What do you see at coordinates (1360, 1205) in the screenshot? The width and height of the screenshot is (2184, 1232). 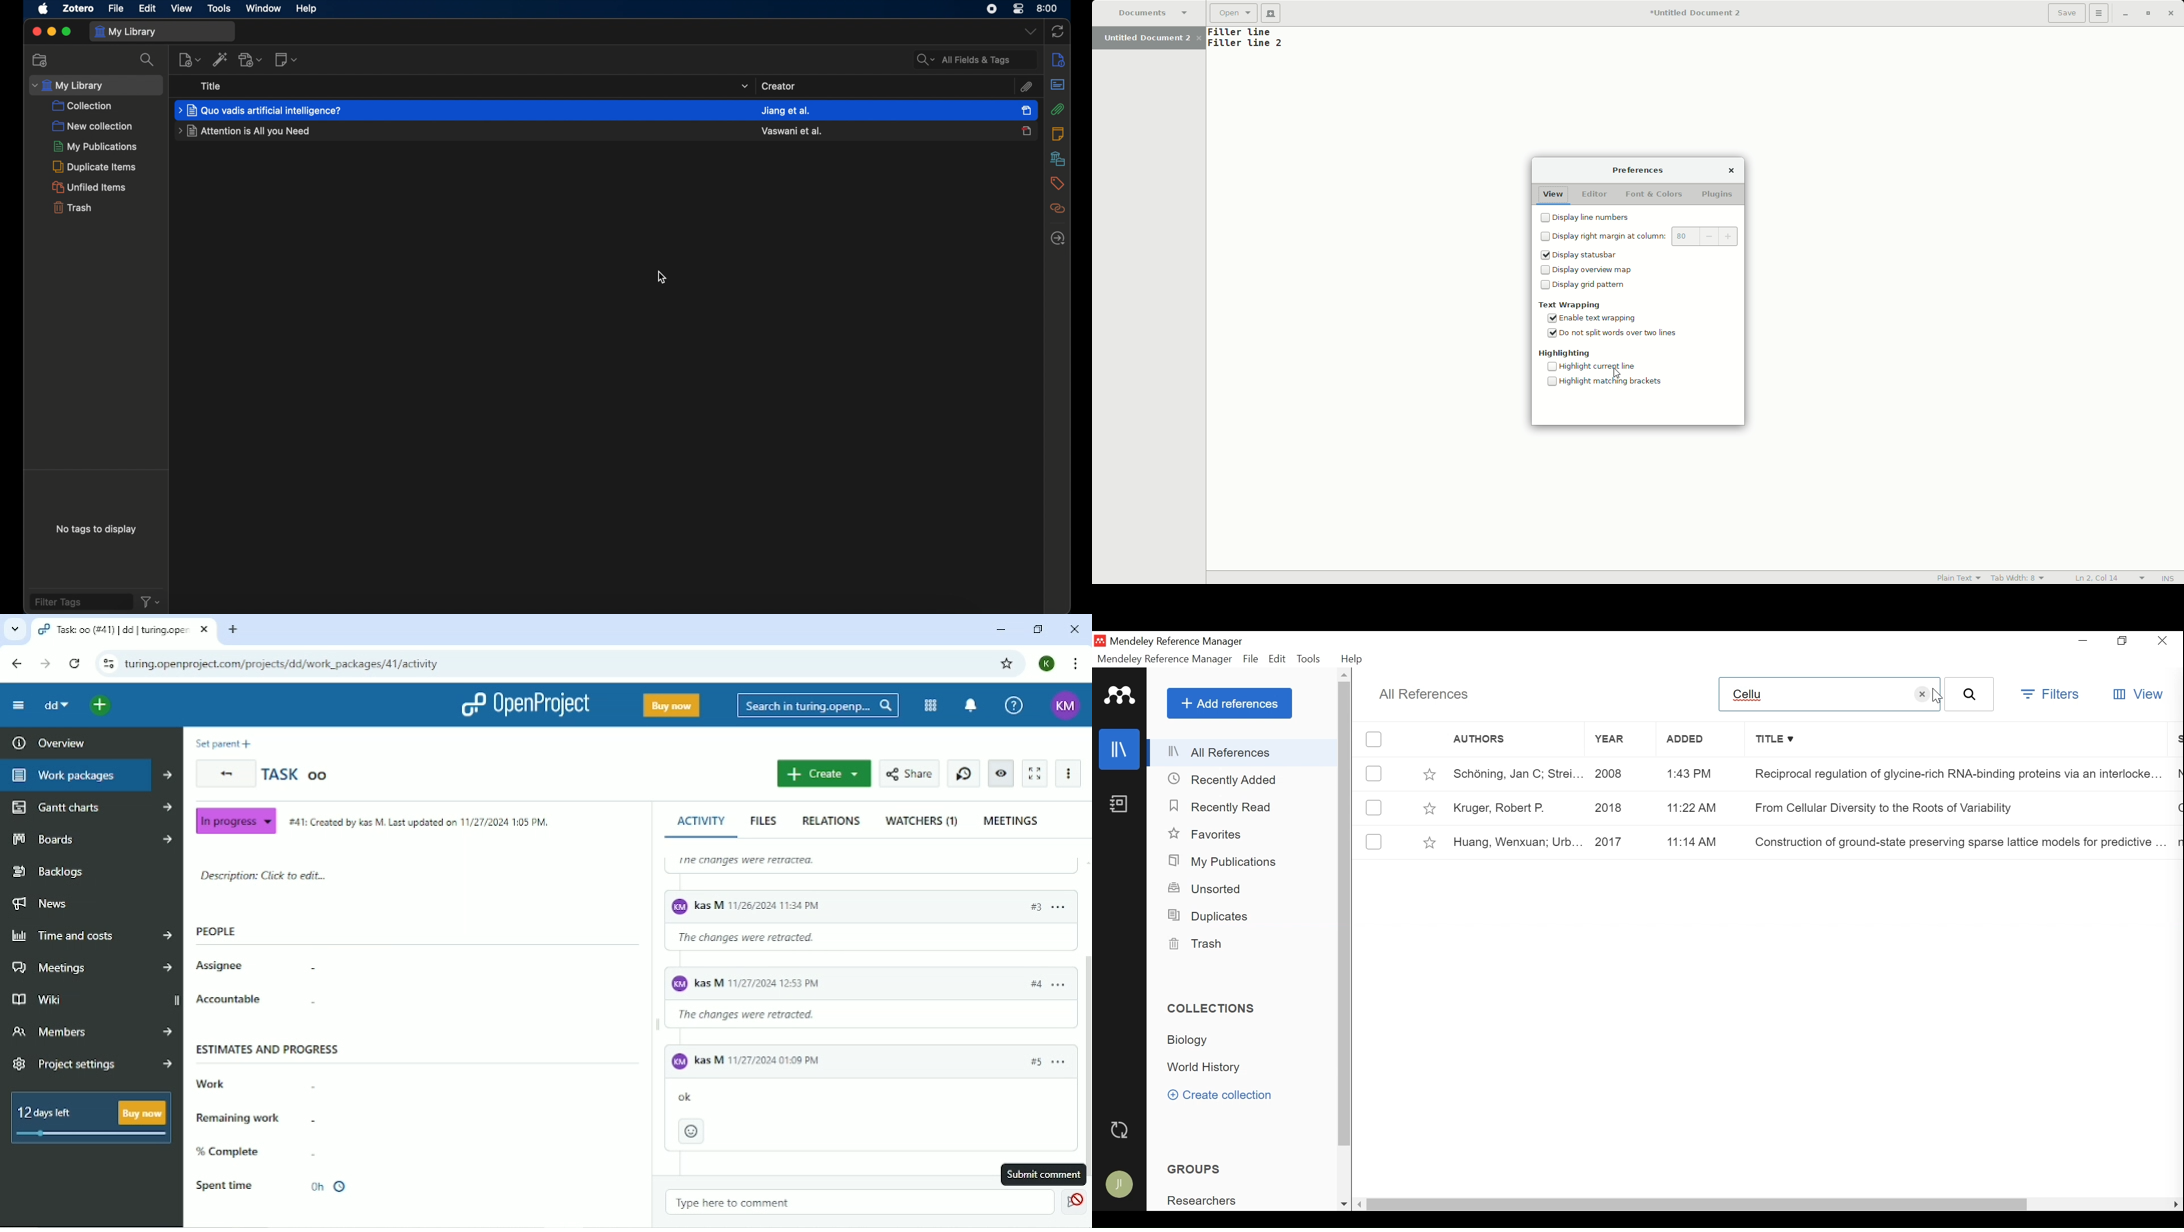 I see `Scroll Left` at bounding box center [1360, 1205].